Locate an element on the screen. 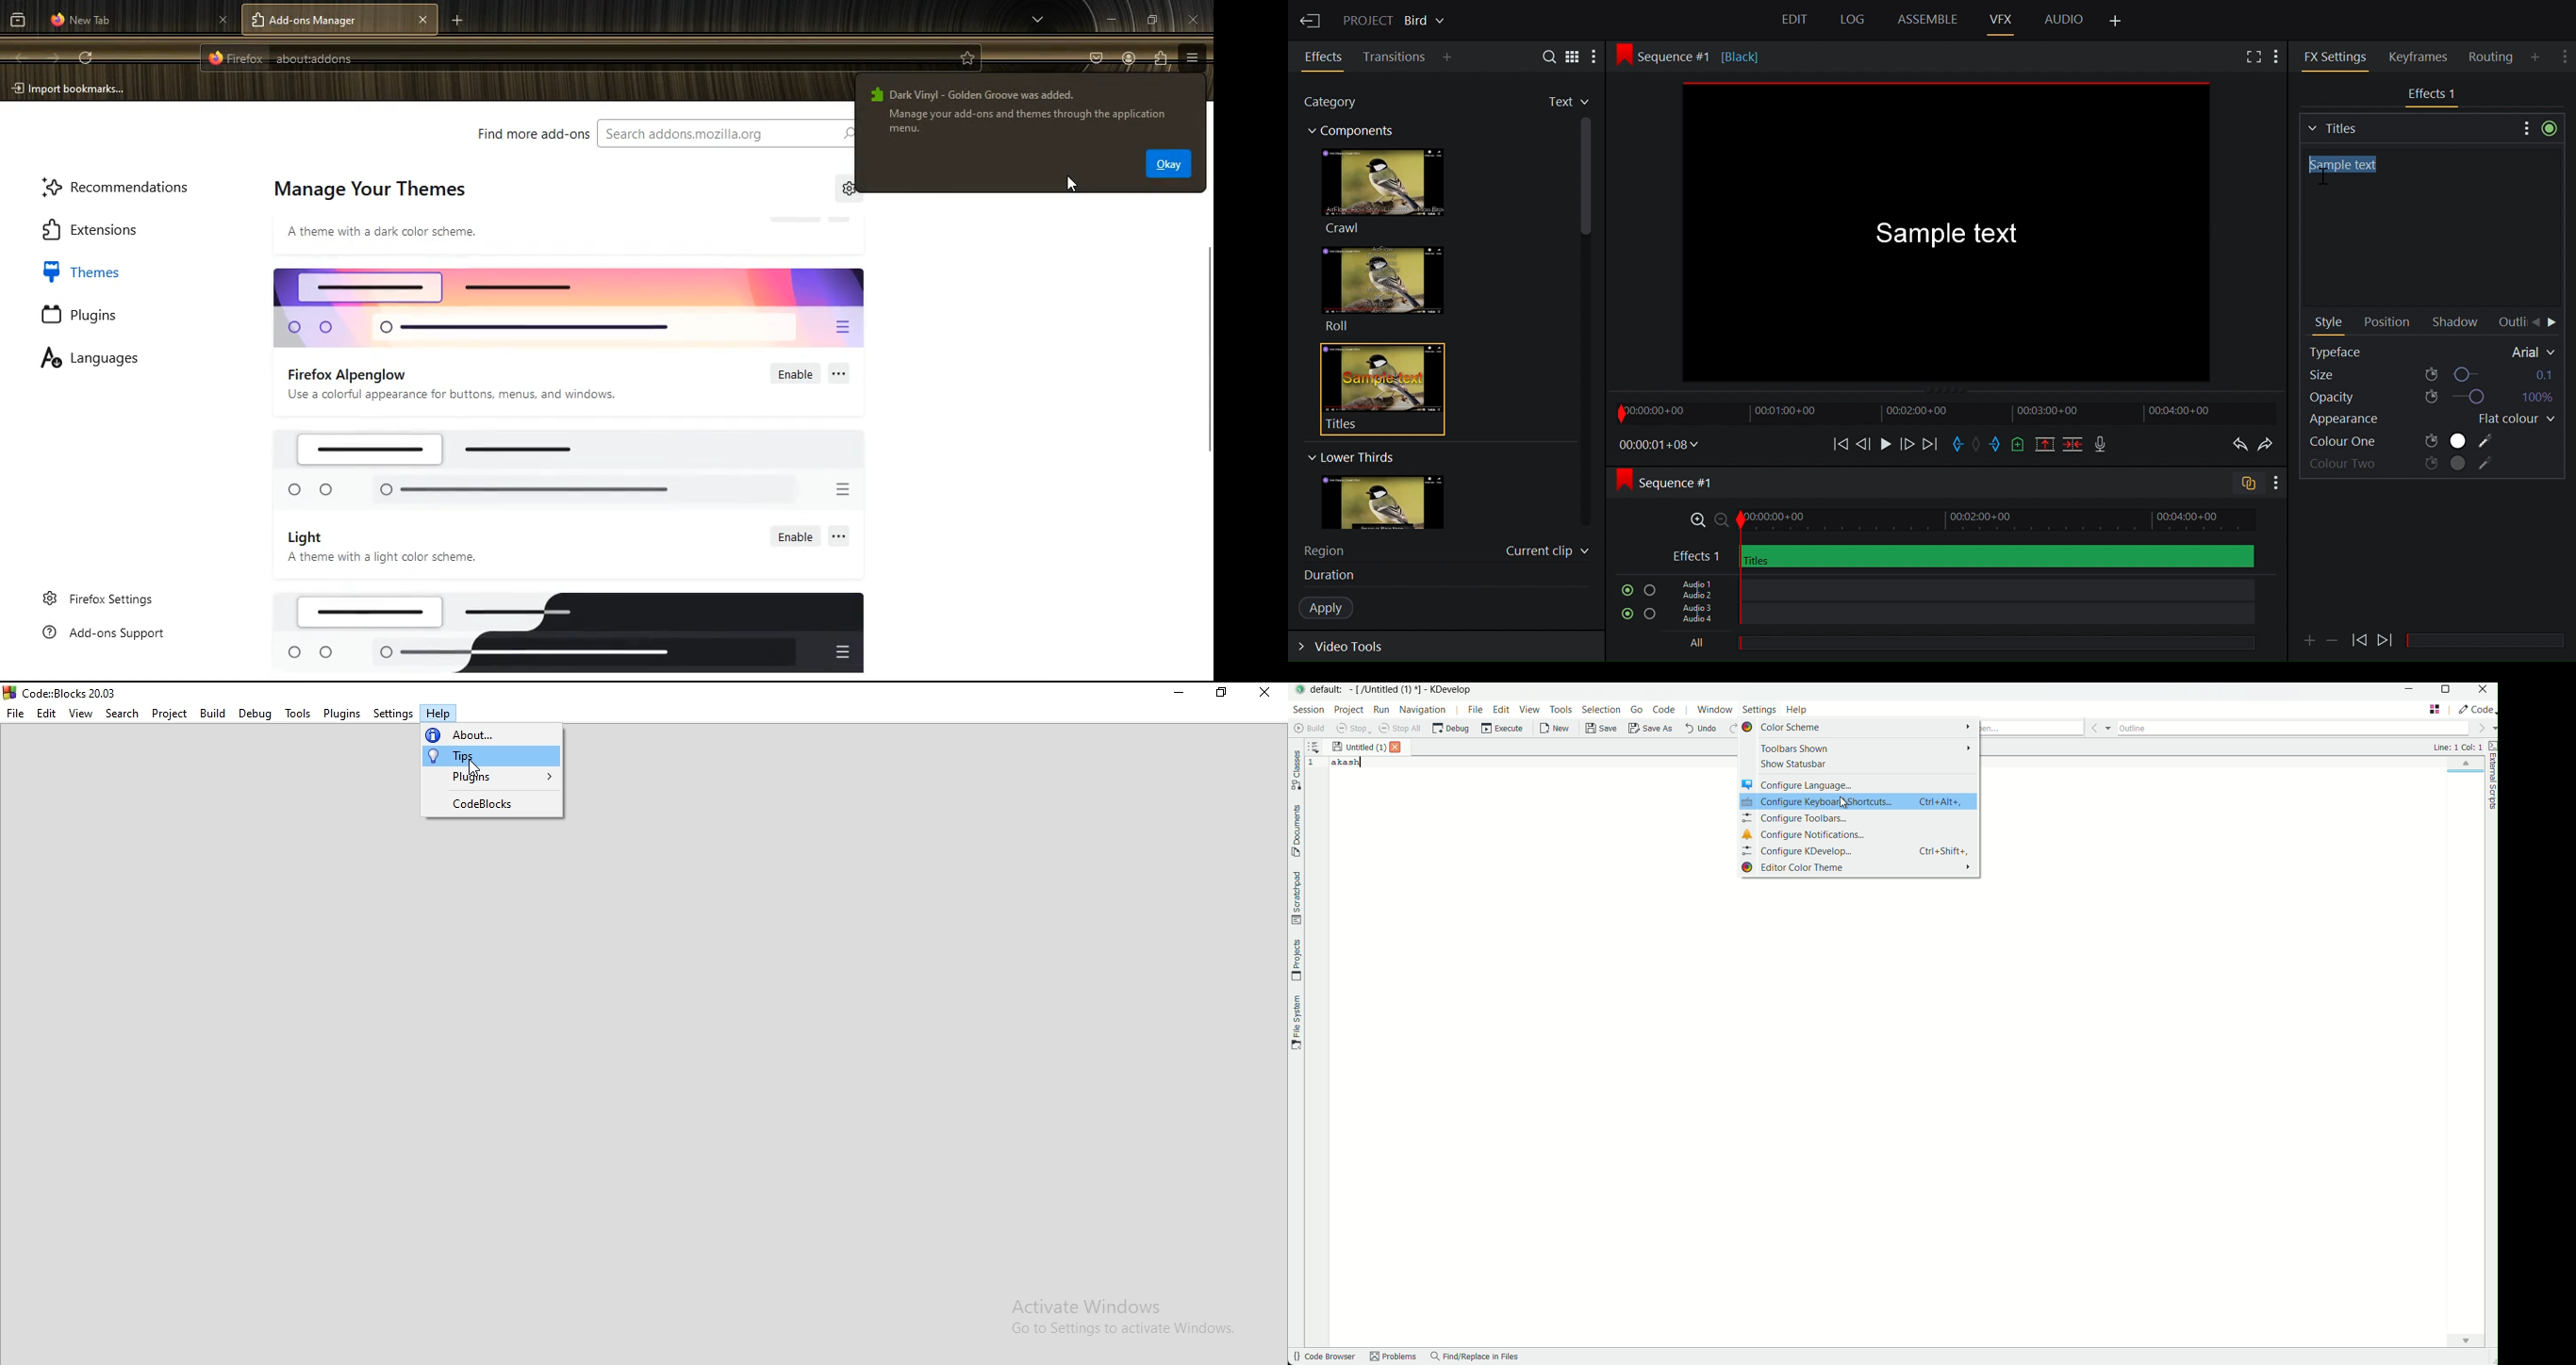  Solo this track is located at coordinates (1650, 592).